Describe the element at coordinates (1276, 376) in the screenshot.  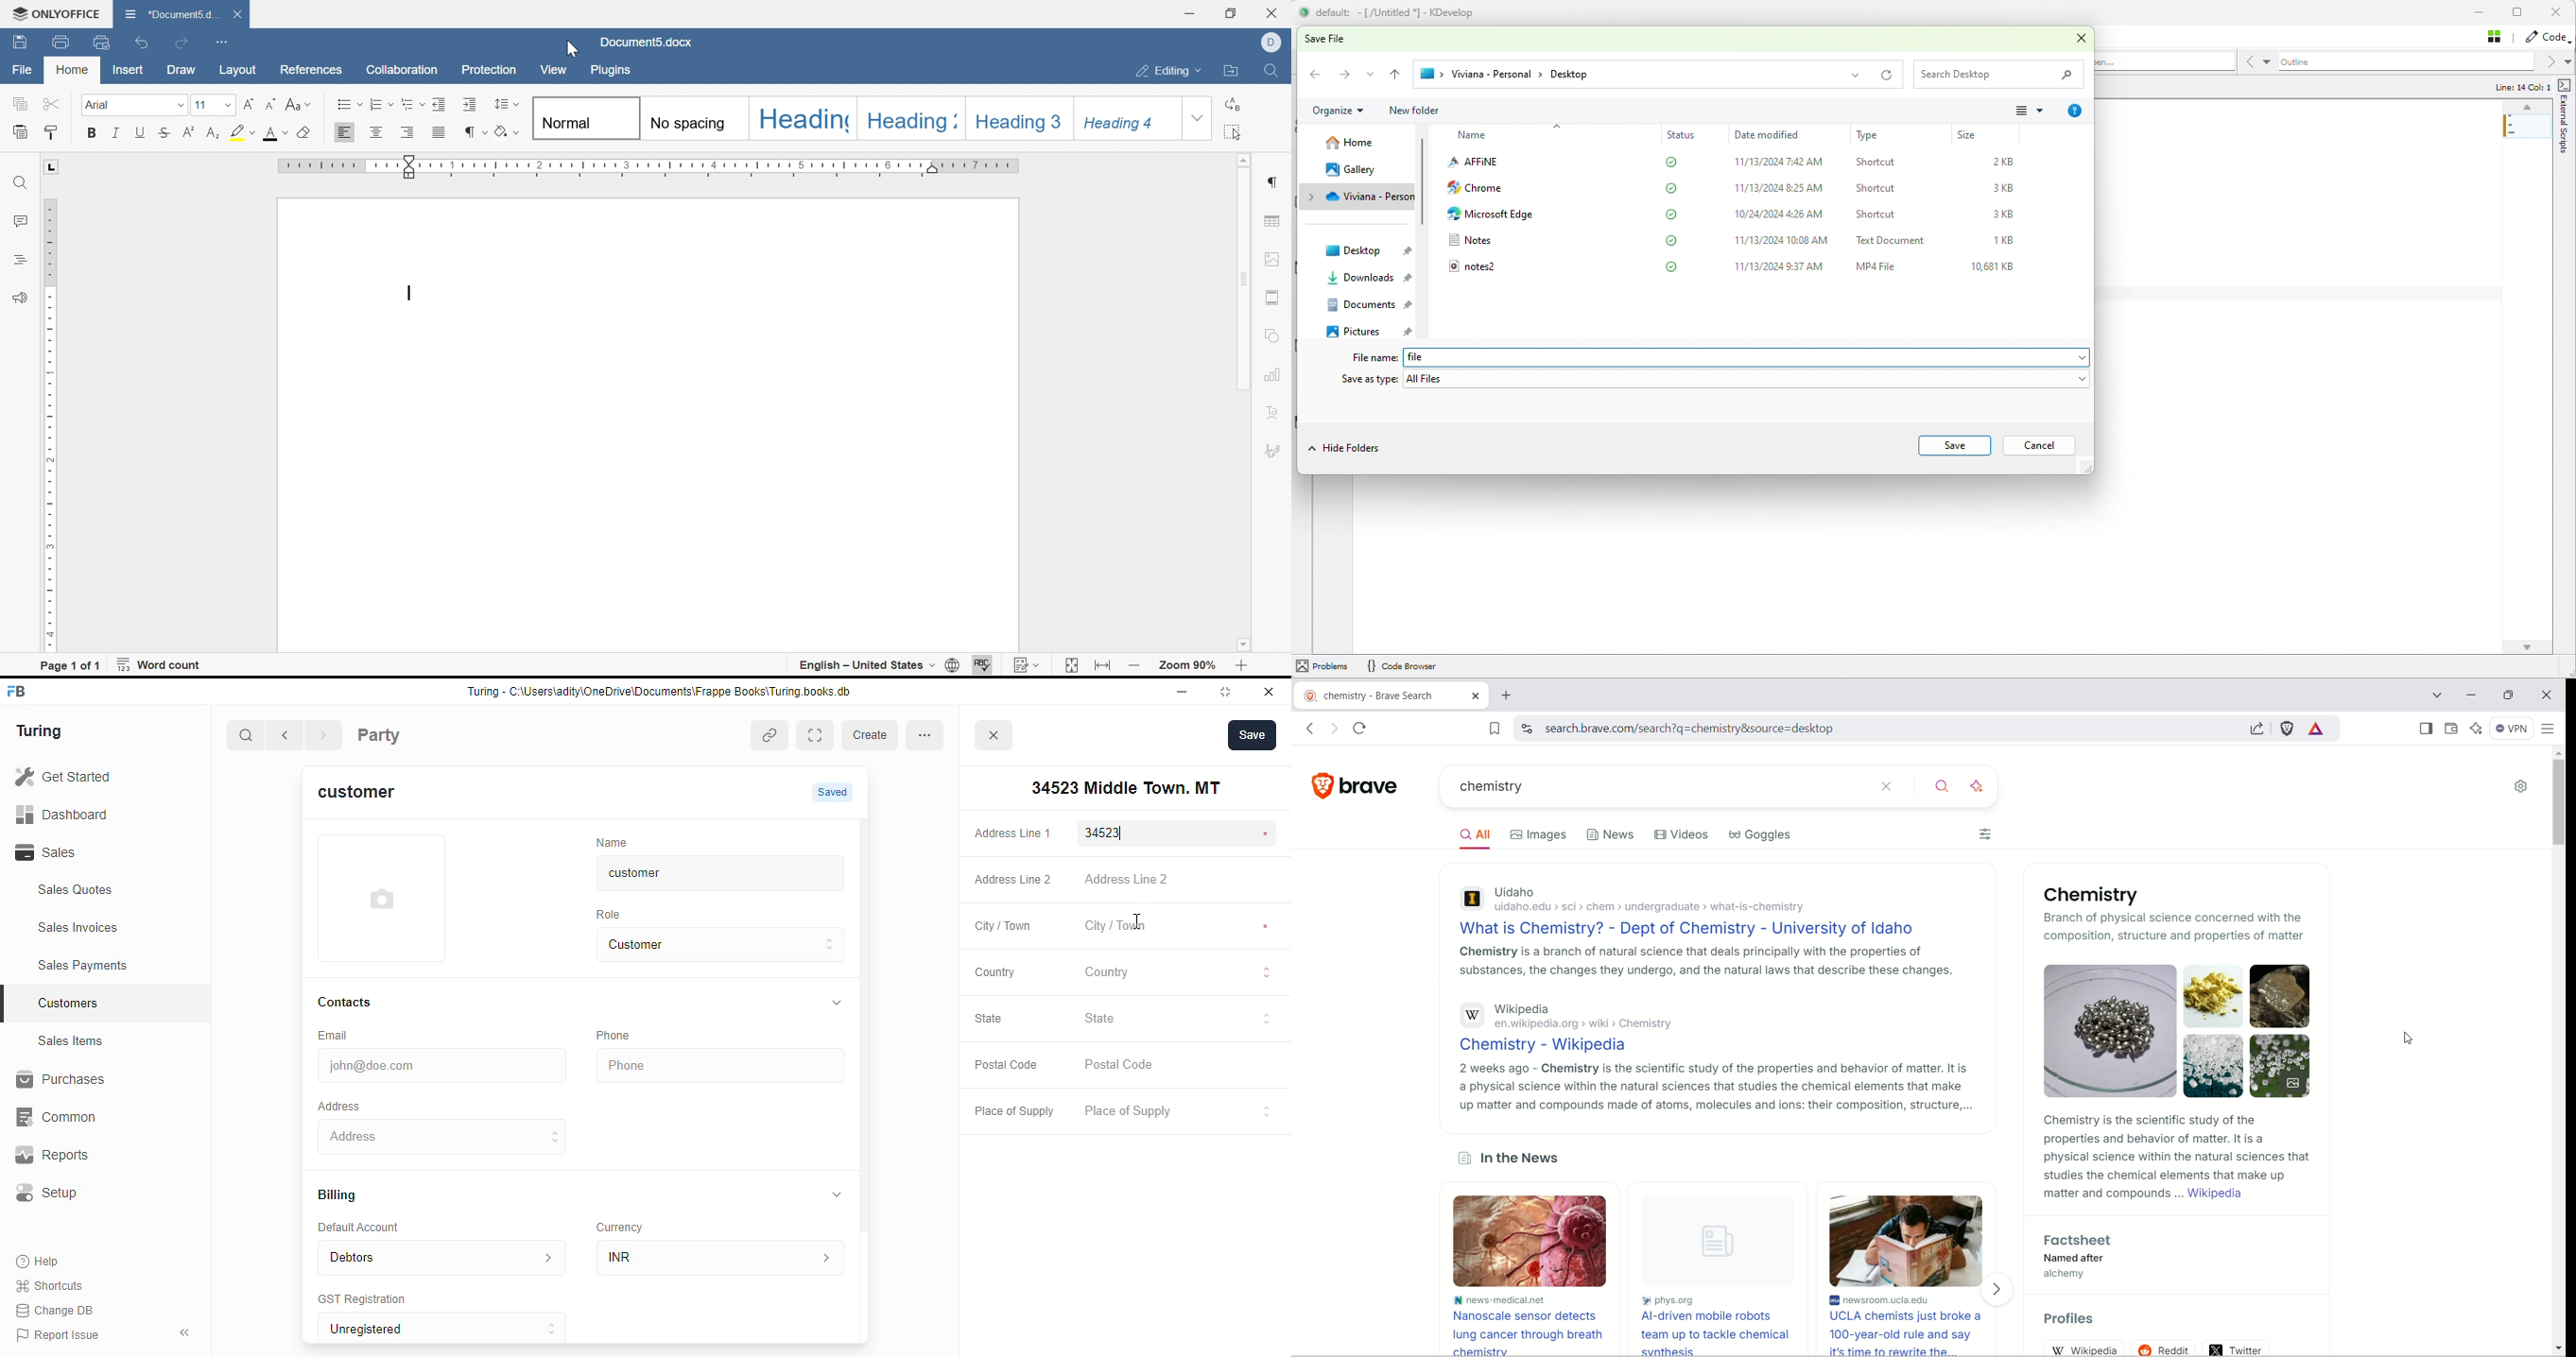
I see `chart settings` at that location.